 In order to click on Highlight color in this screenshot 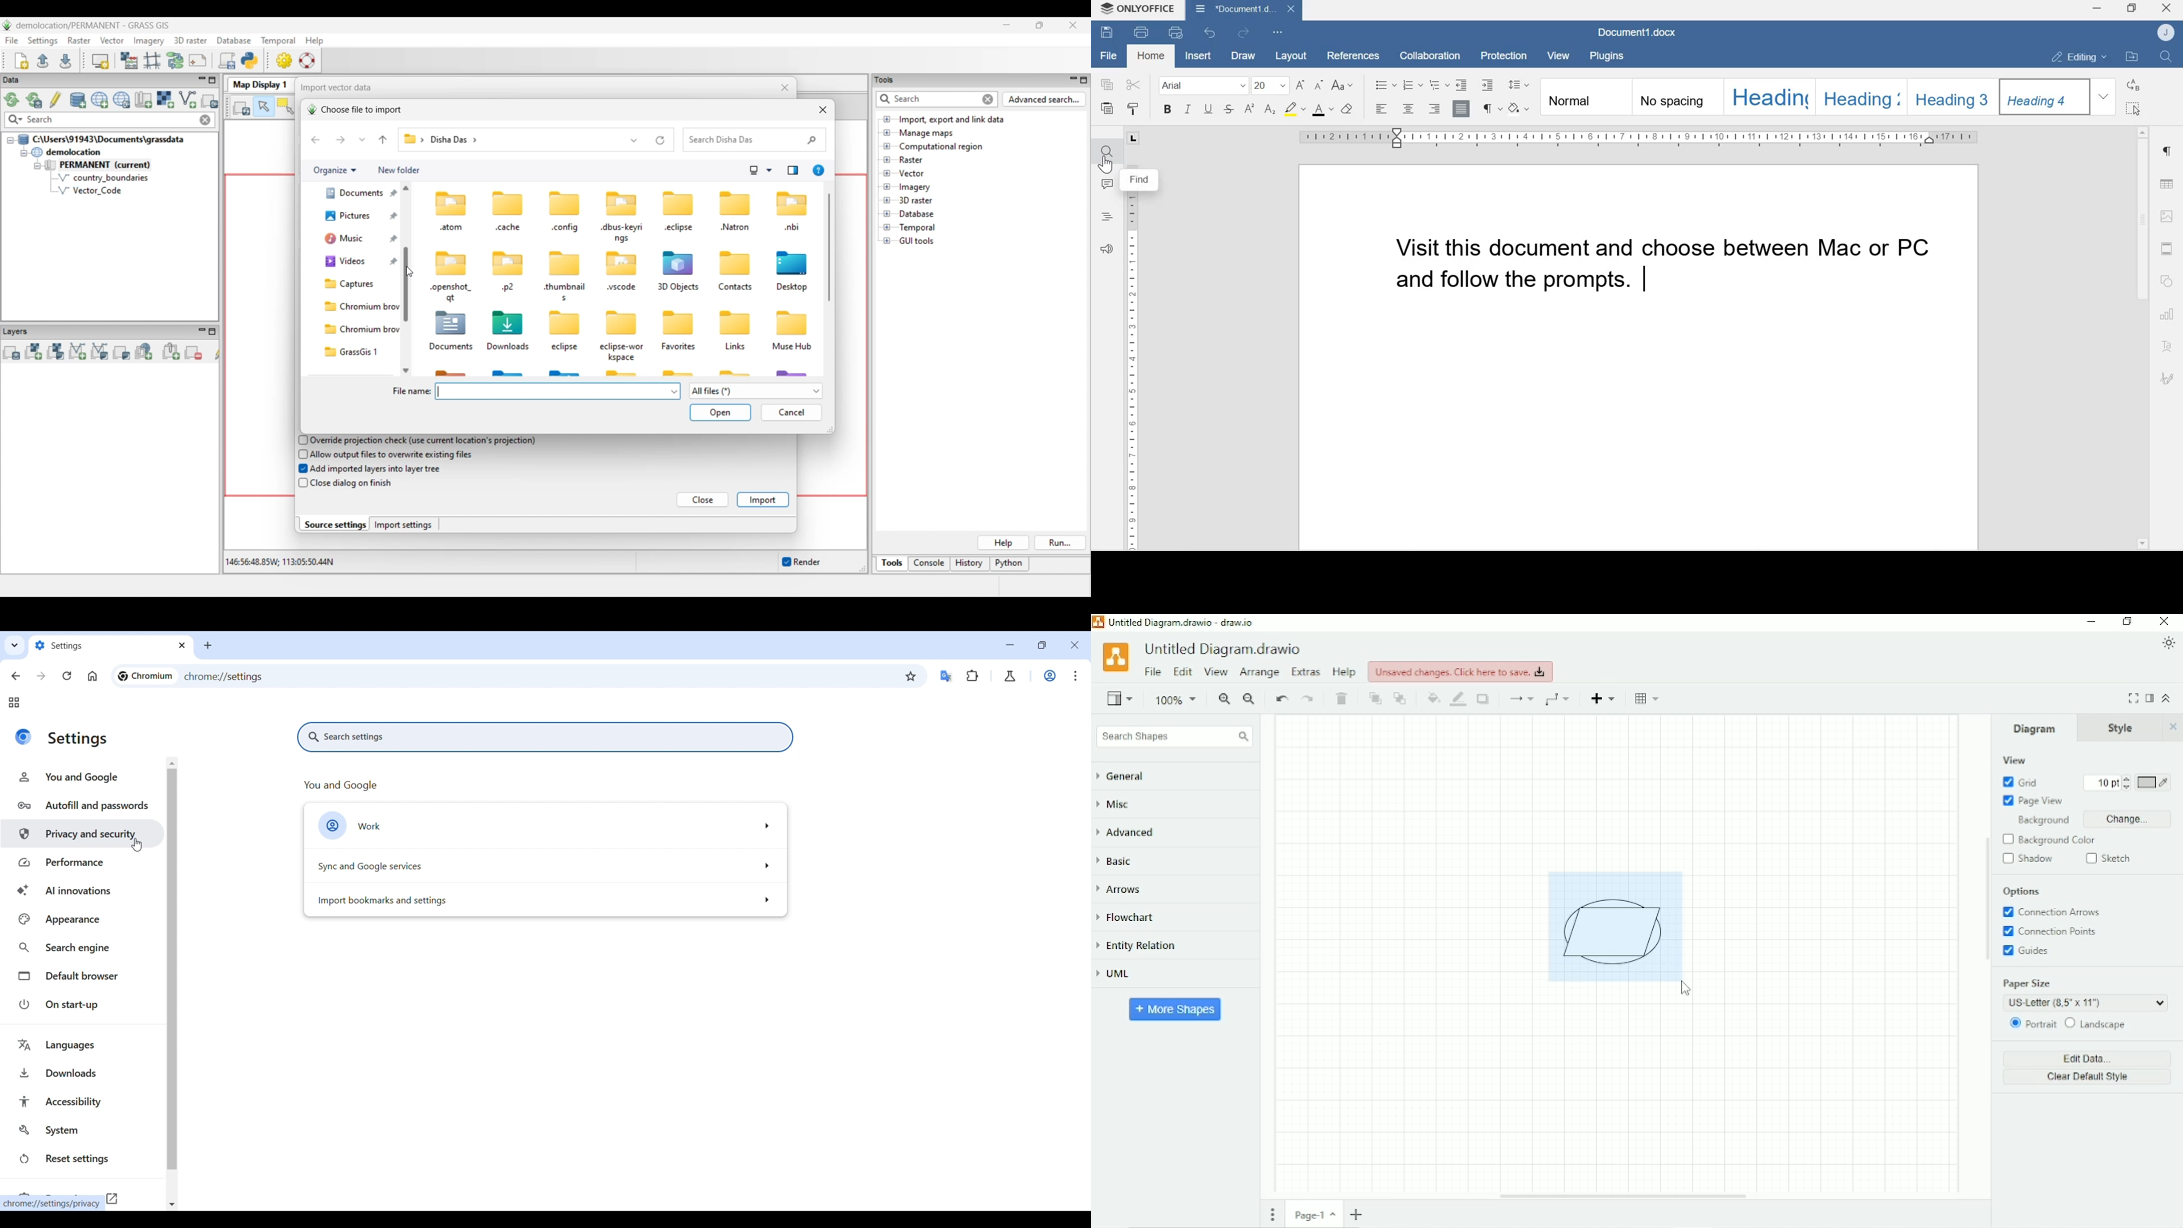, I will do `click(1294, 108)`.